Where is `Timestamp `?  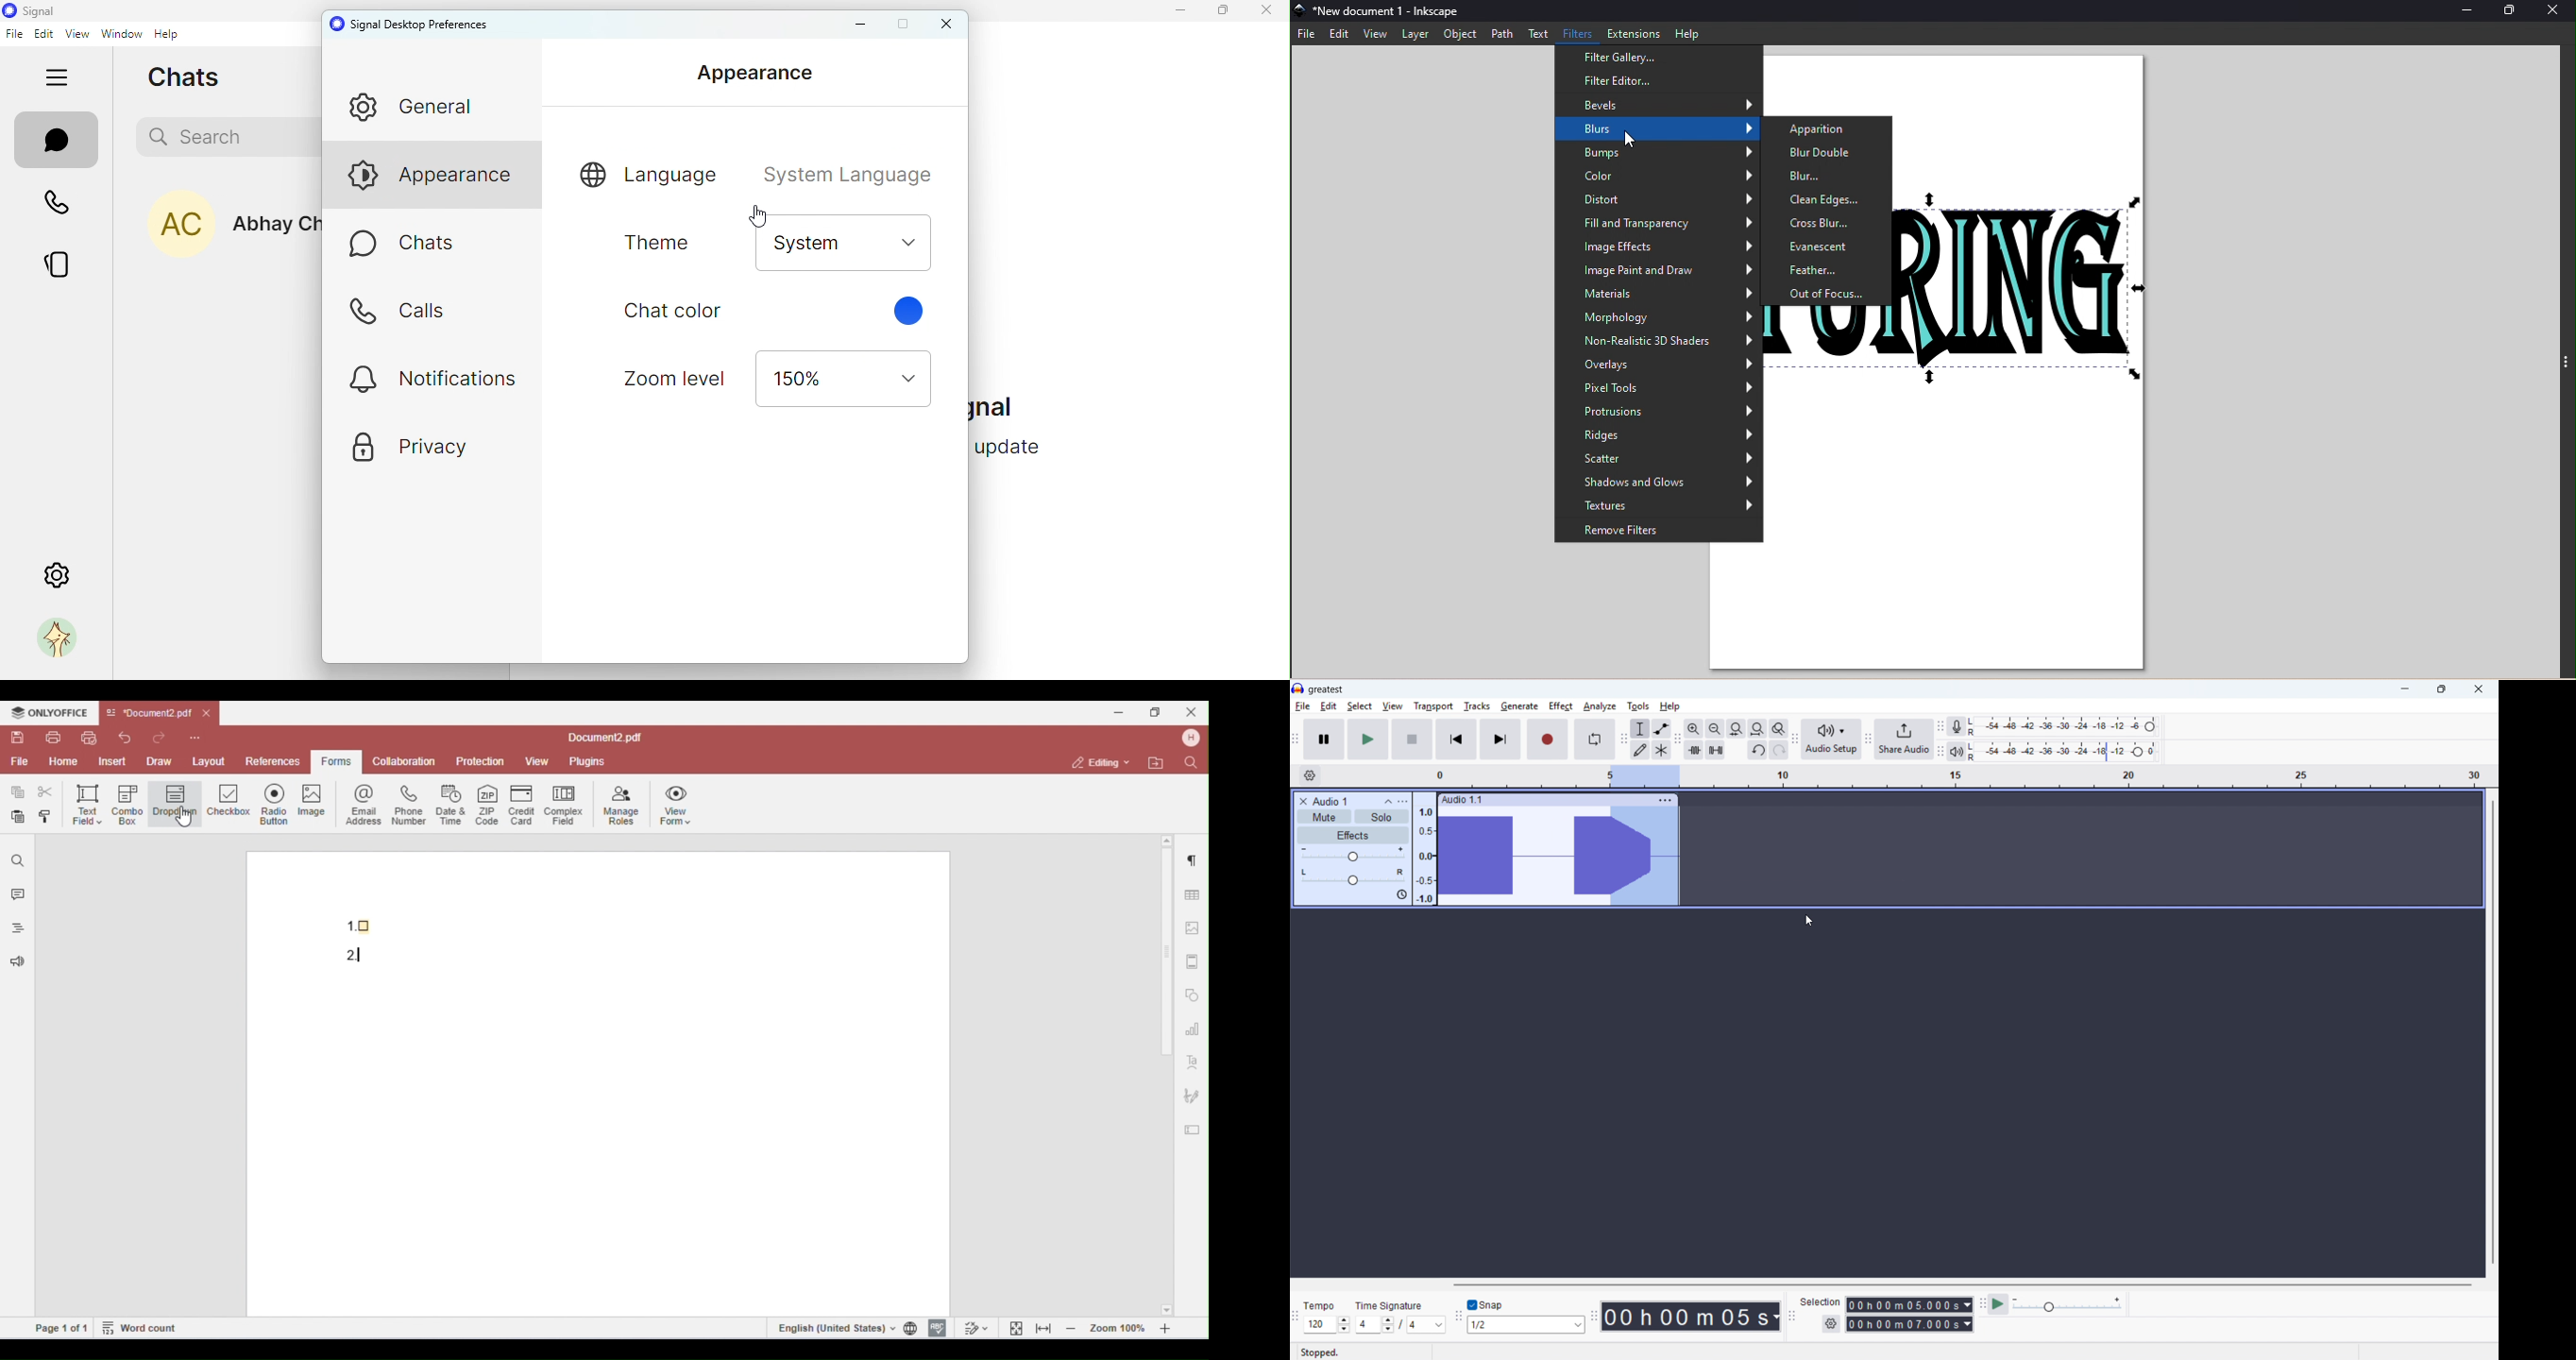 Timestamp  is located at coordinates (1692, 1317).